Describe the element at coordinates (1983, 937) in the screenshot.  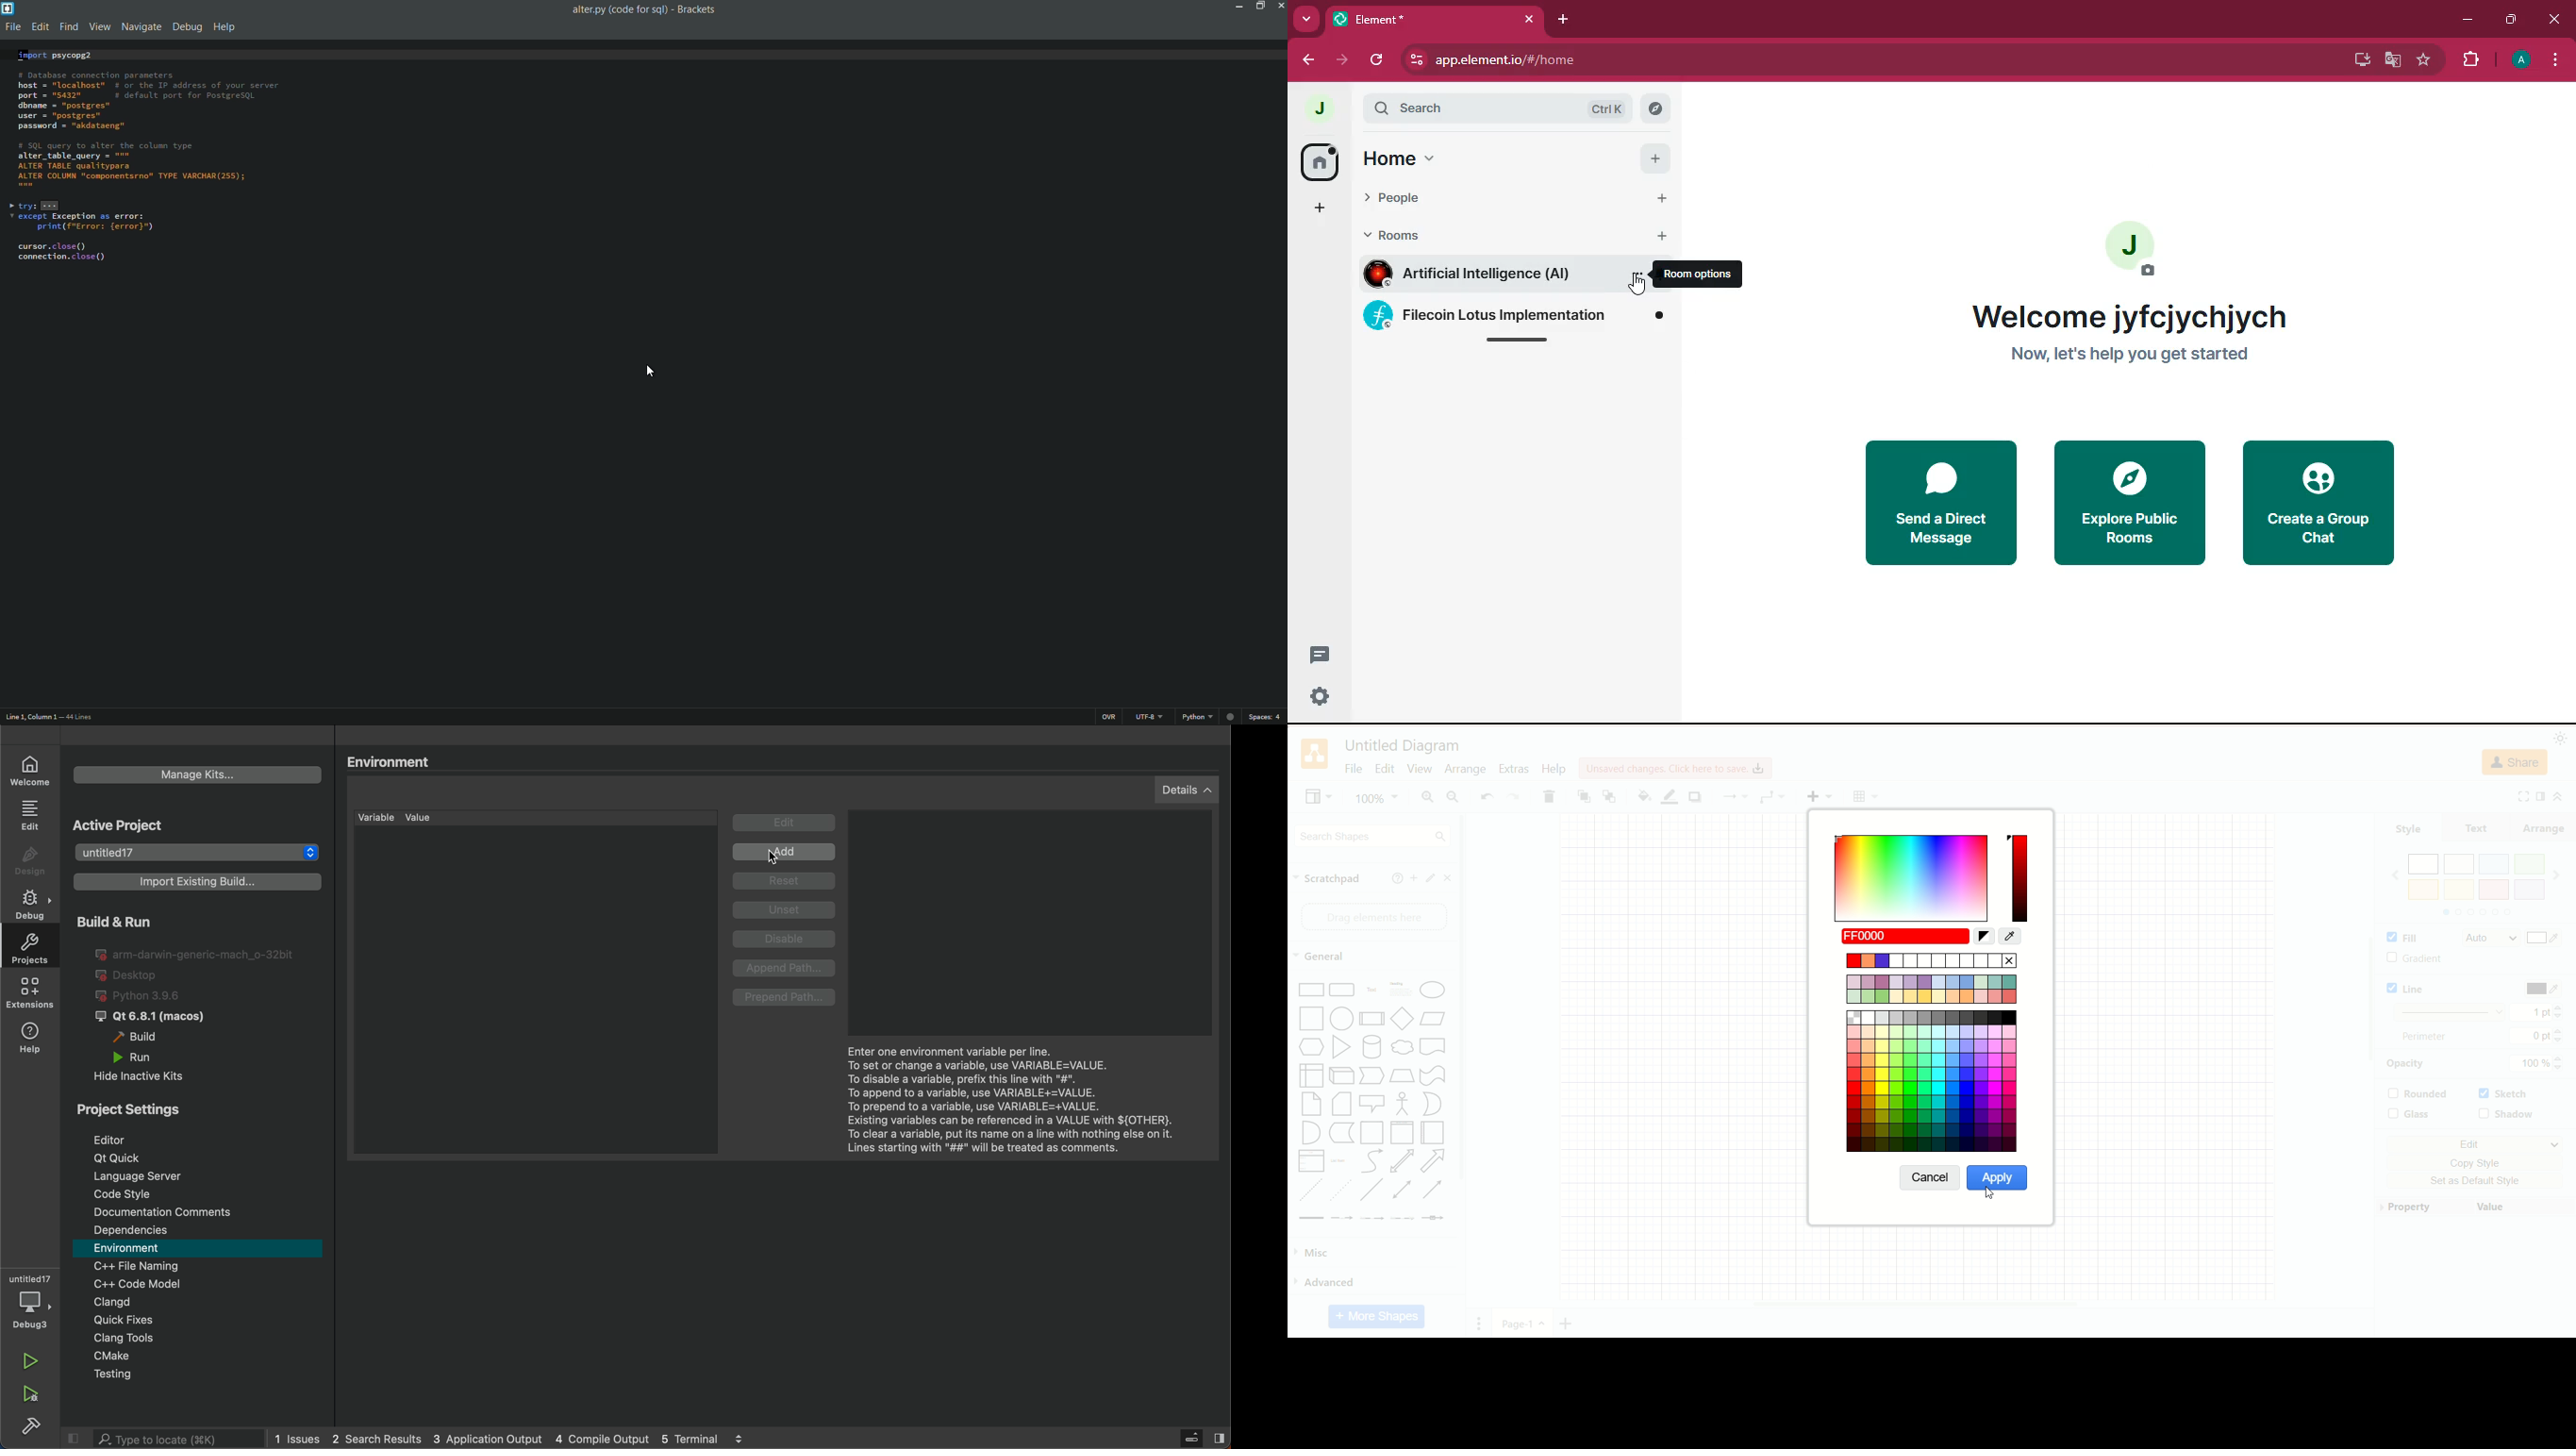
I see `reset` at that location.